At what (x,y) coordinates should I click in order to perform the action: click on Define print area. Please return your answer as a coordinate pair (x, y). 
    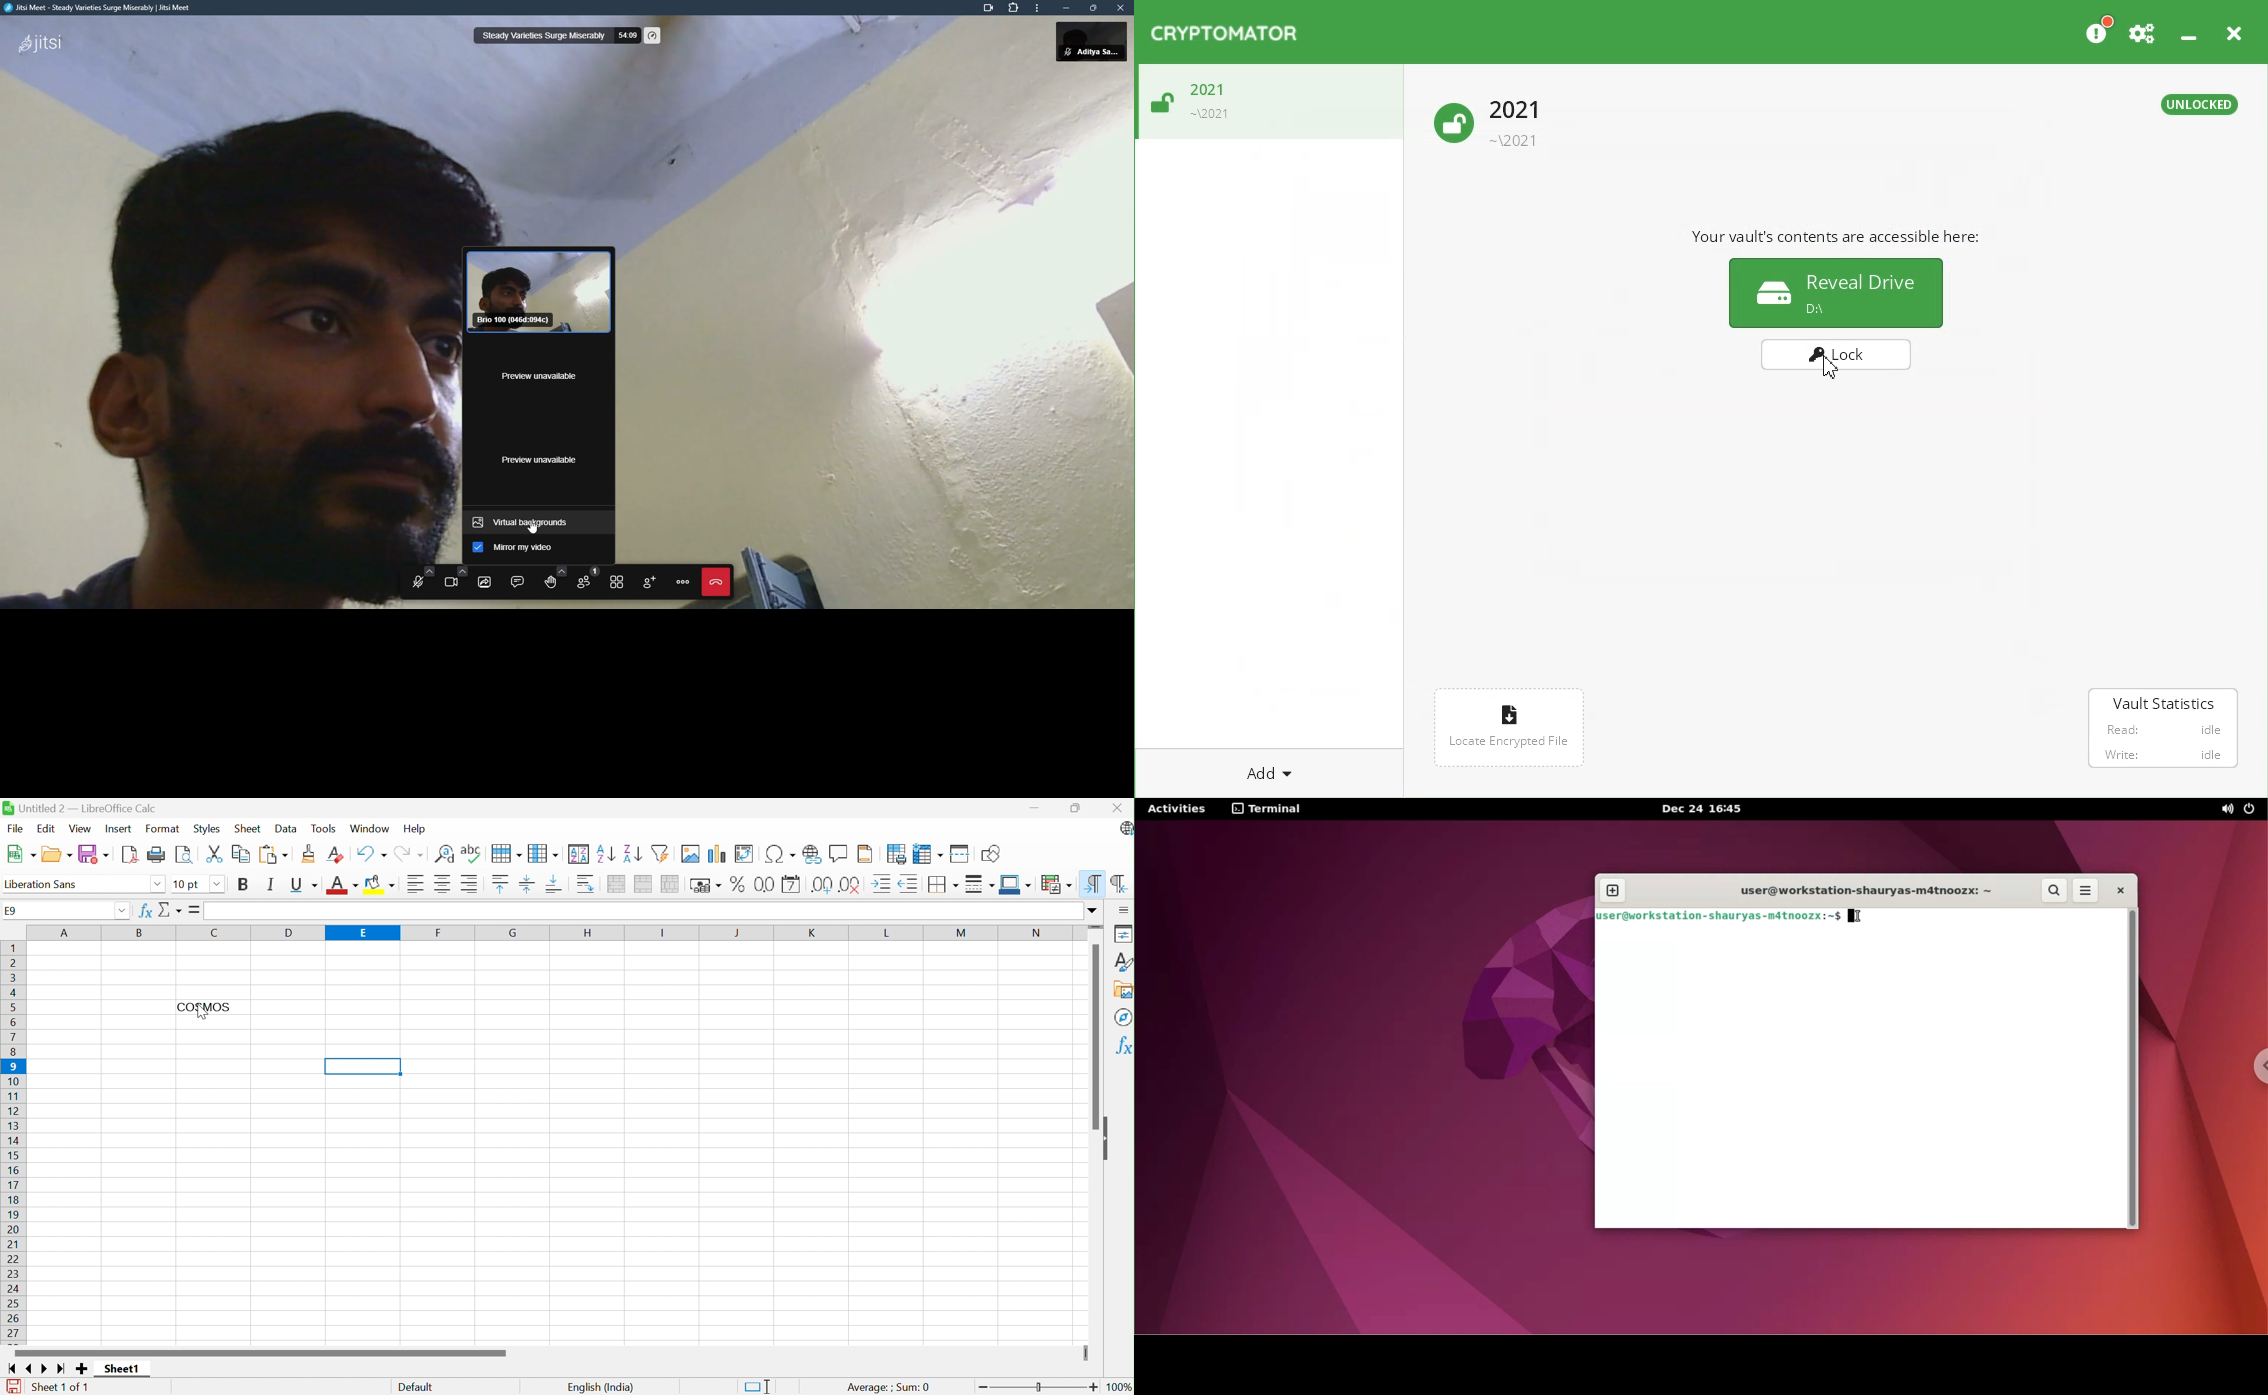
    Looking at the image, I should click on (897, 854).